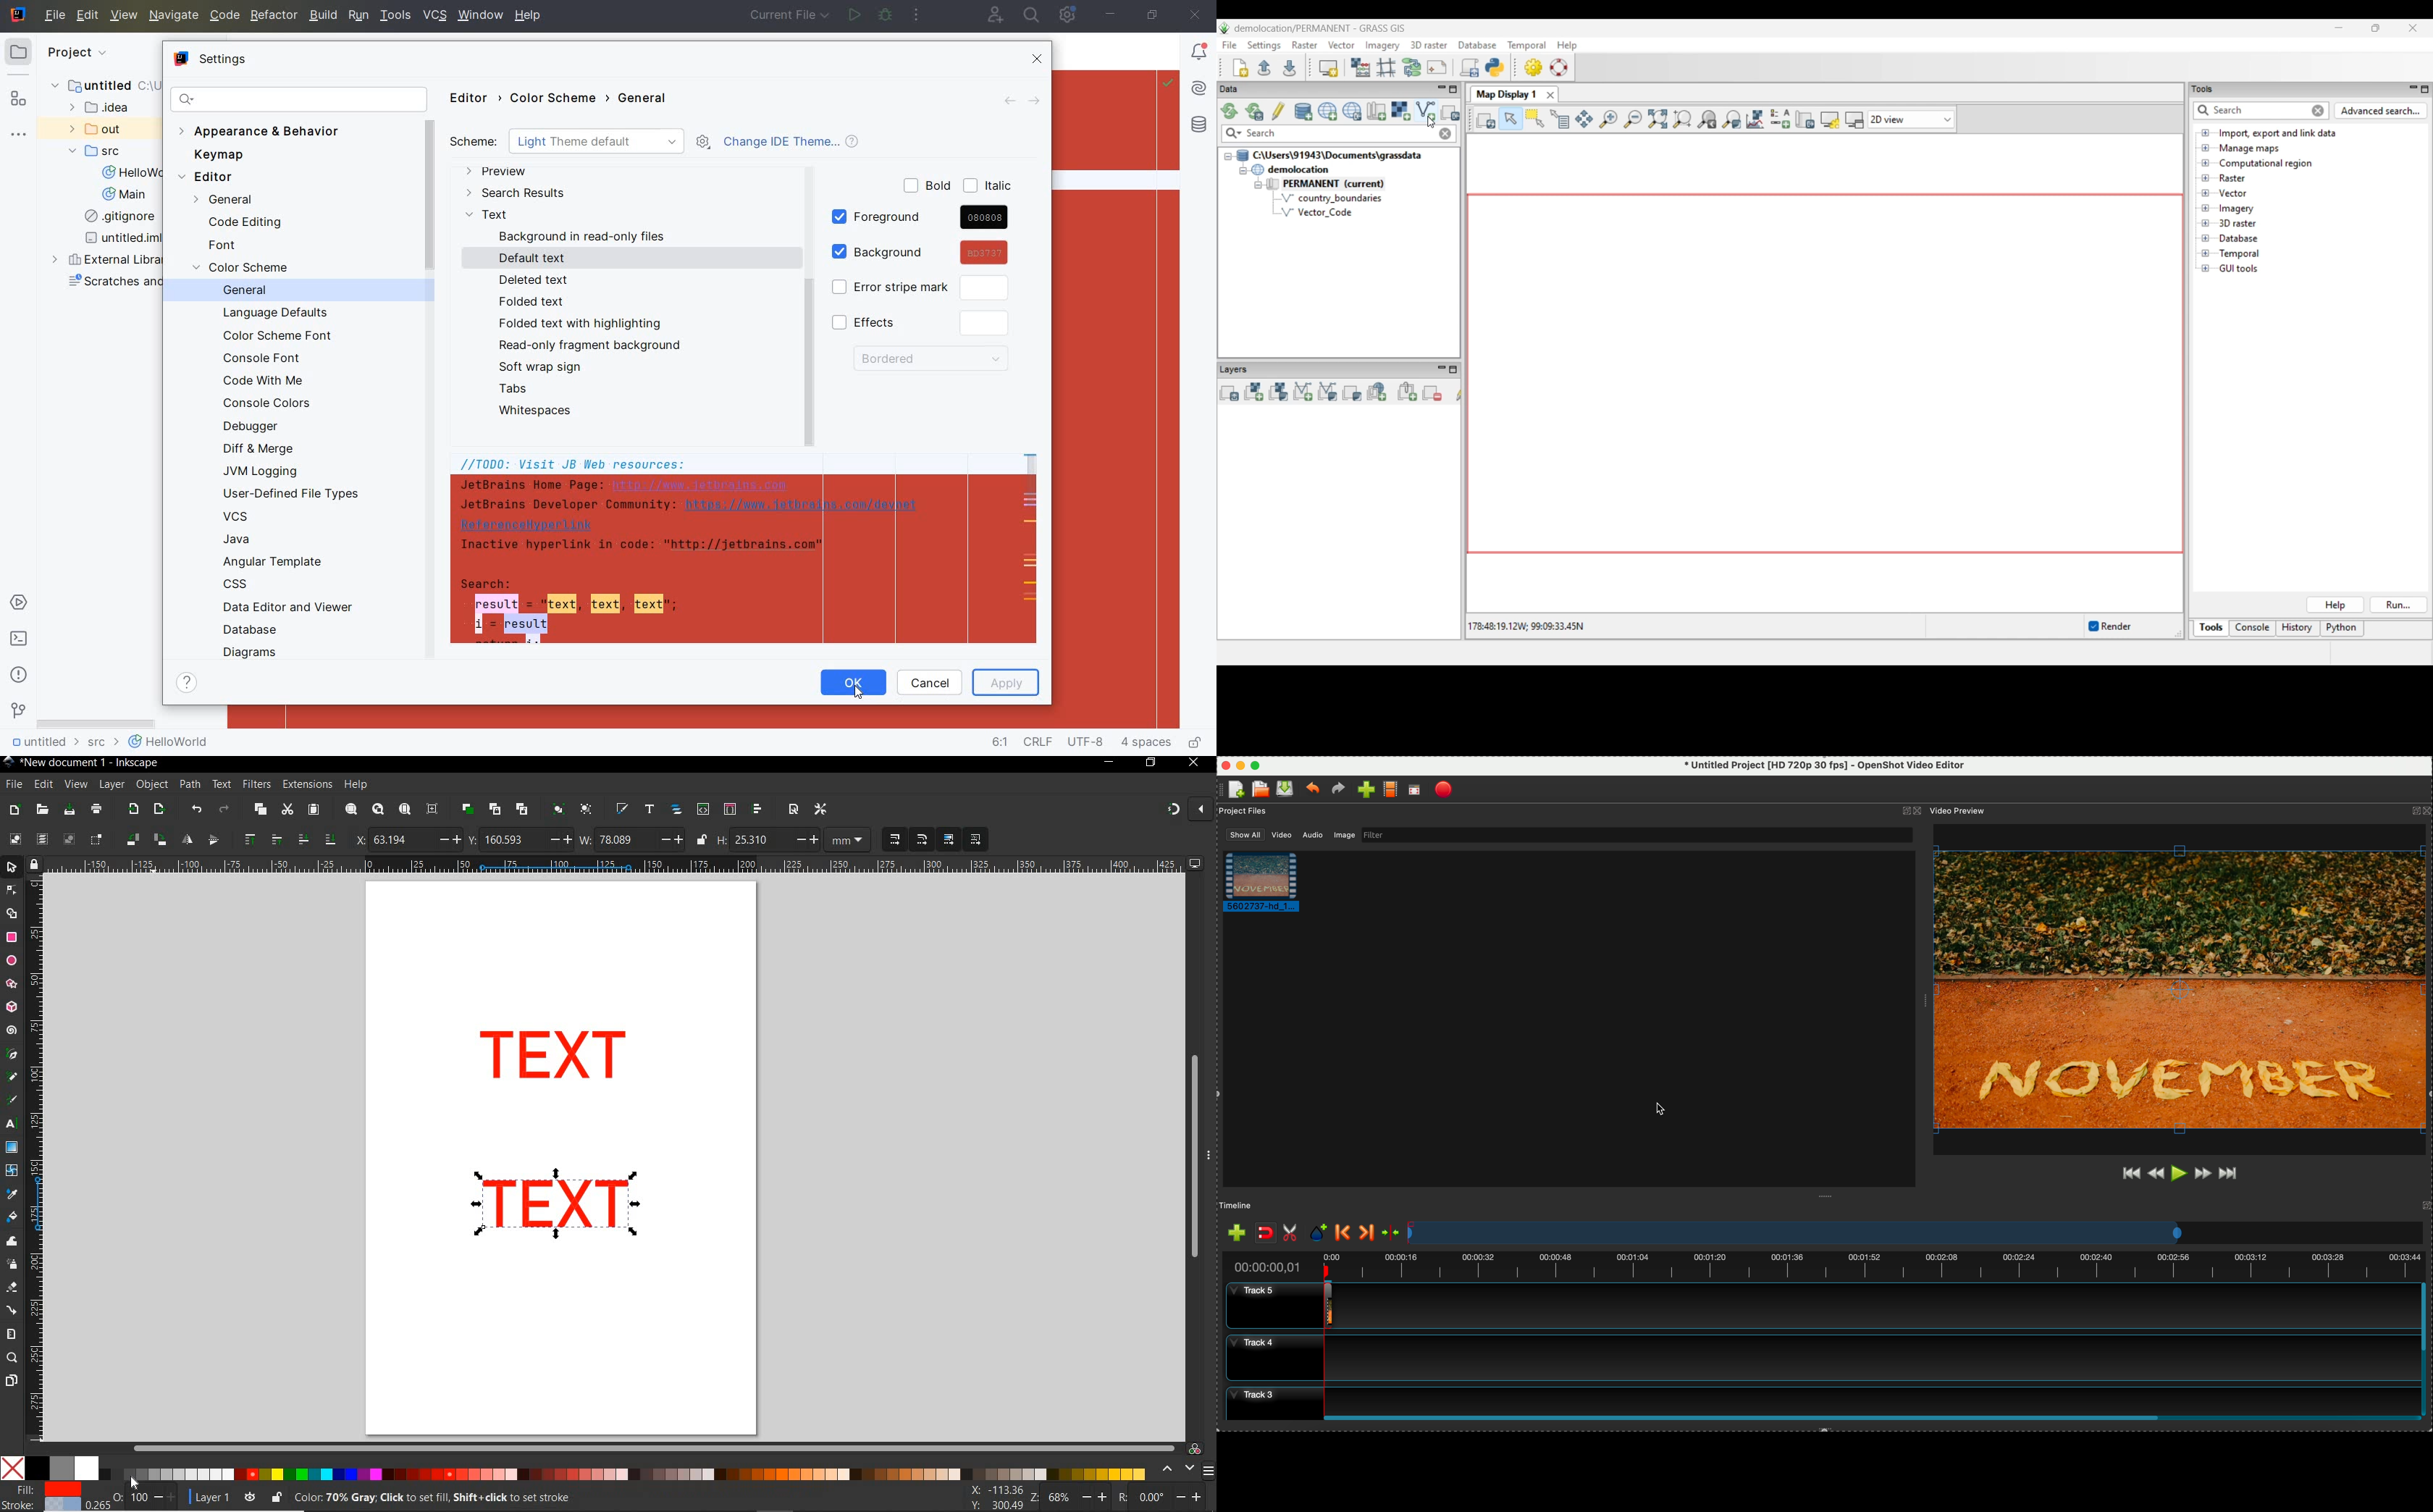 This screenshot has width=2436, height=1512. Describe the element at coordinates (623, 810) in the screenshot. I see `open fill and stroke` at that location.